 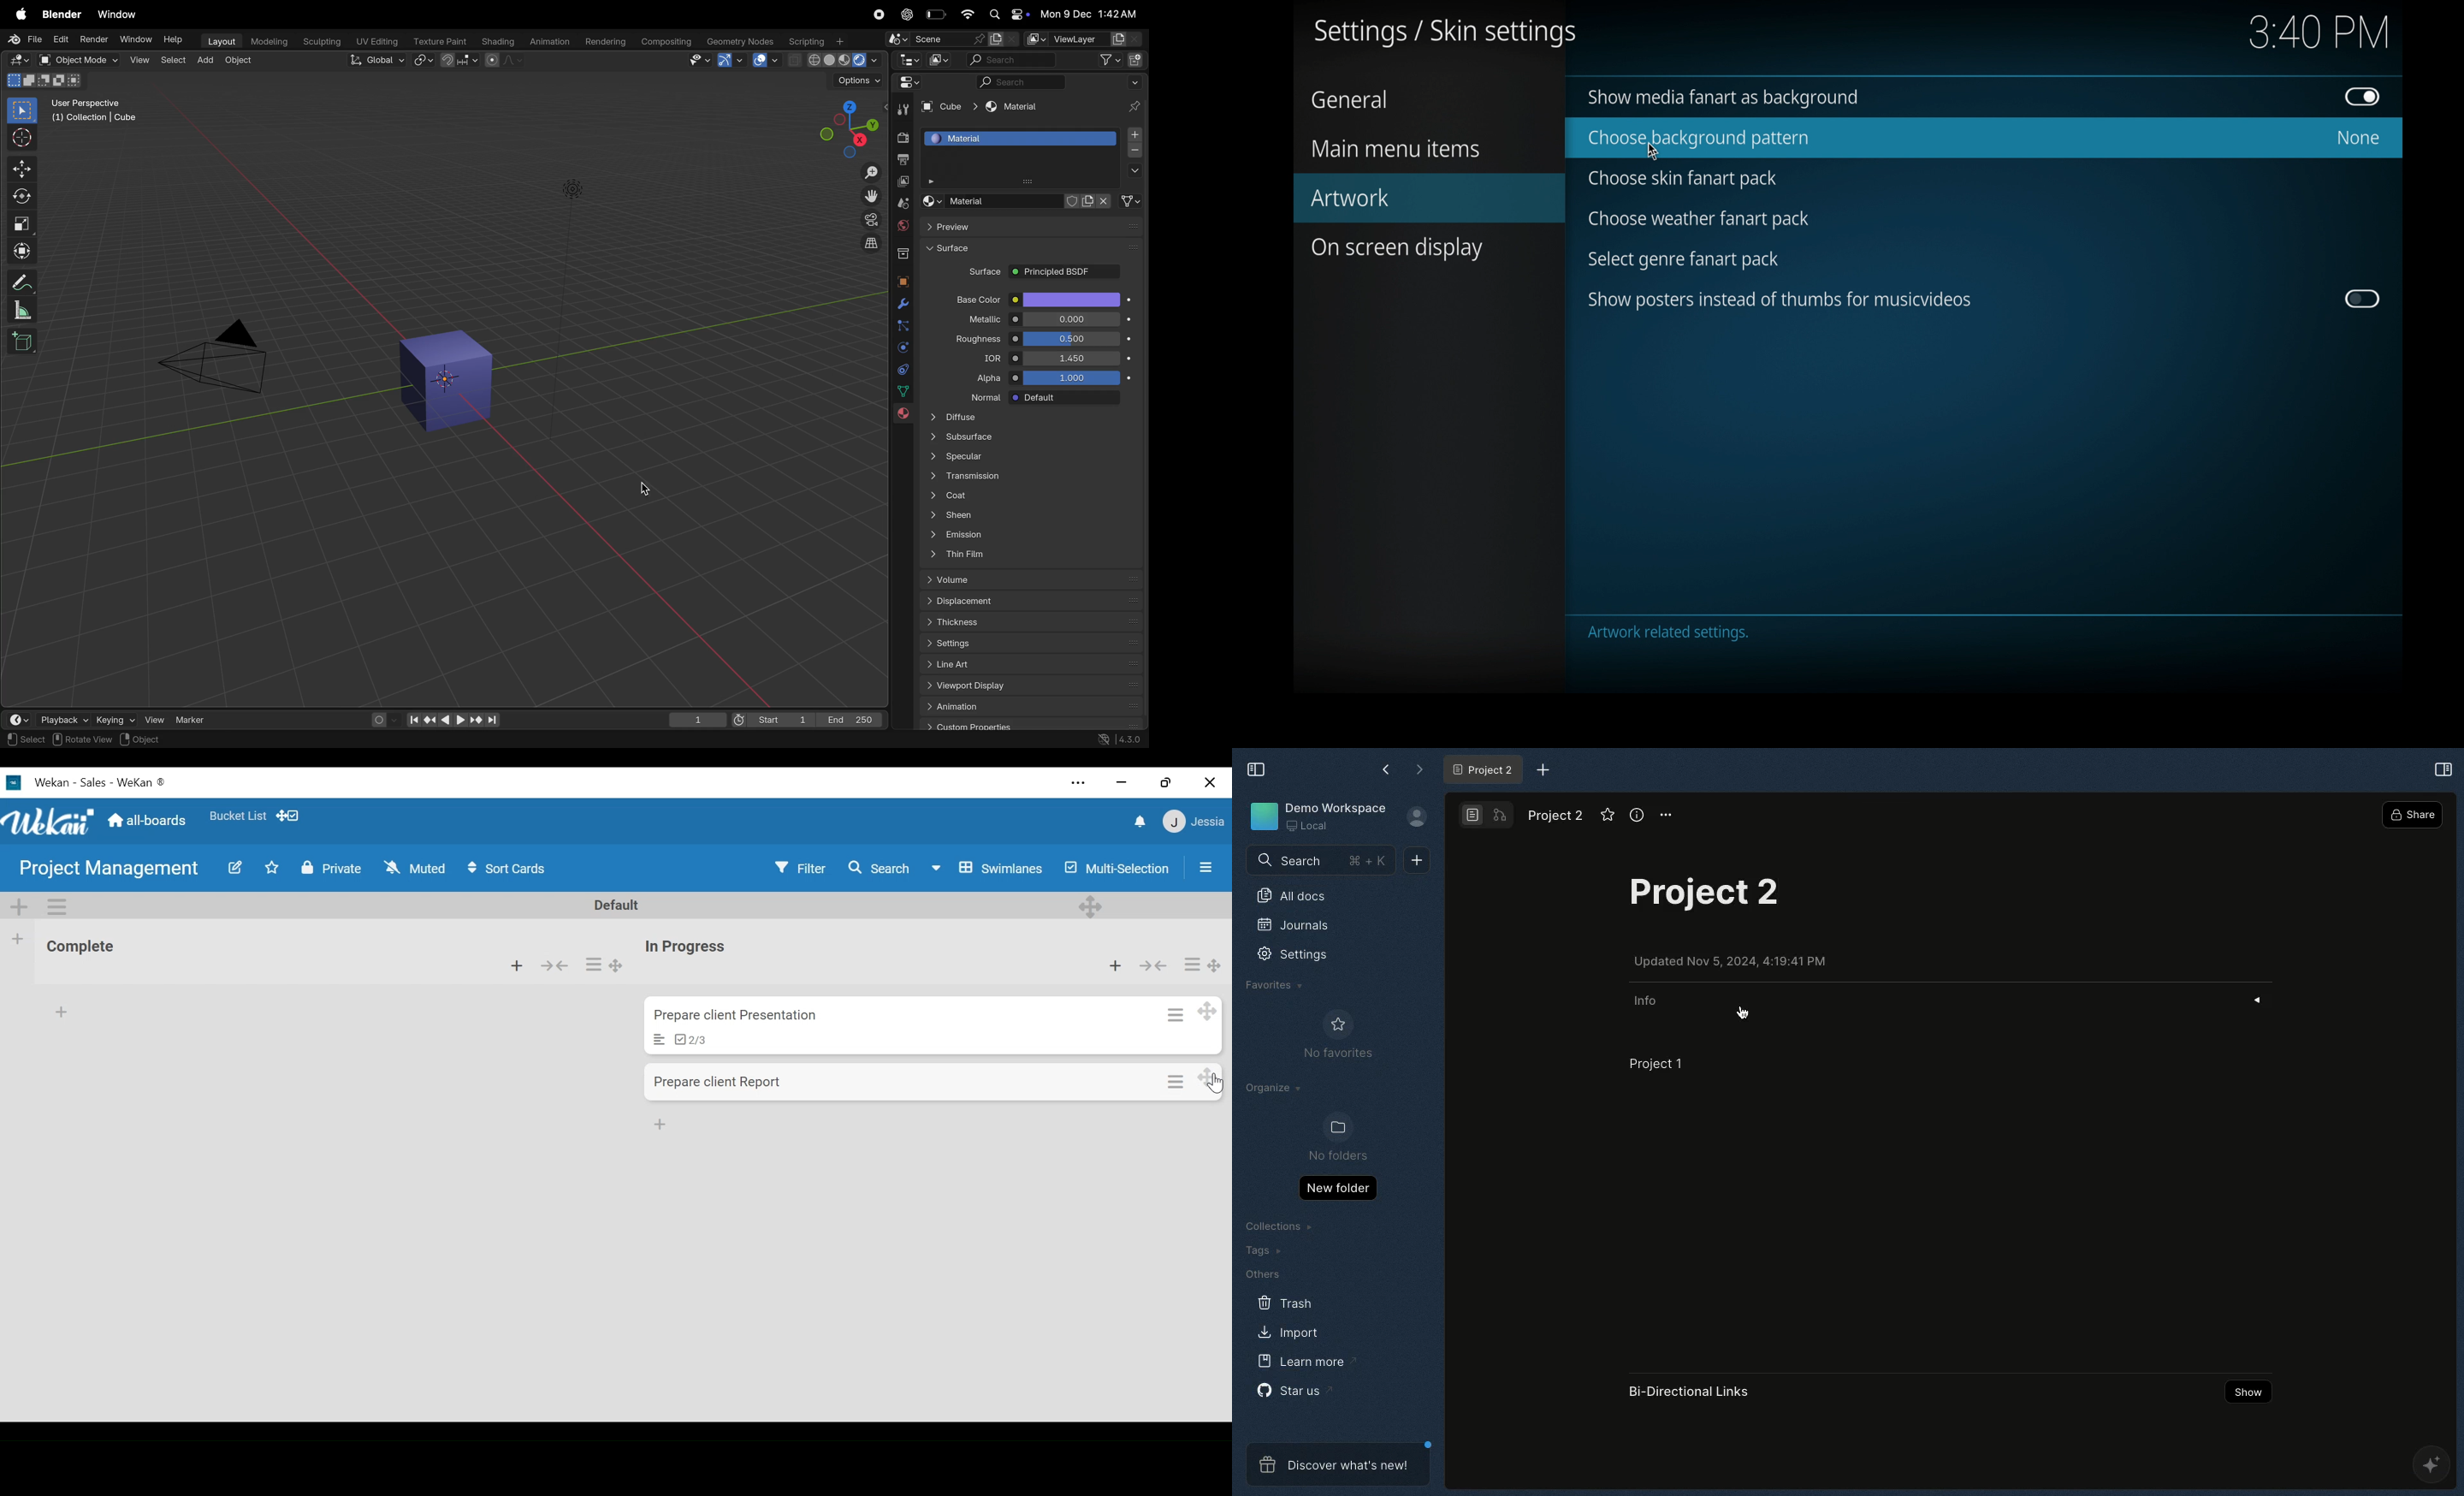 I want to click on Dekstop, so click(x=1210, y=1077).